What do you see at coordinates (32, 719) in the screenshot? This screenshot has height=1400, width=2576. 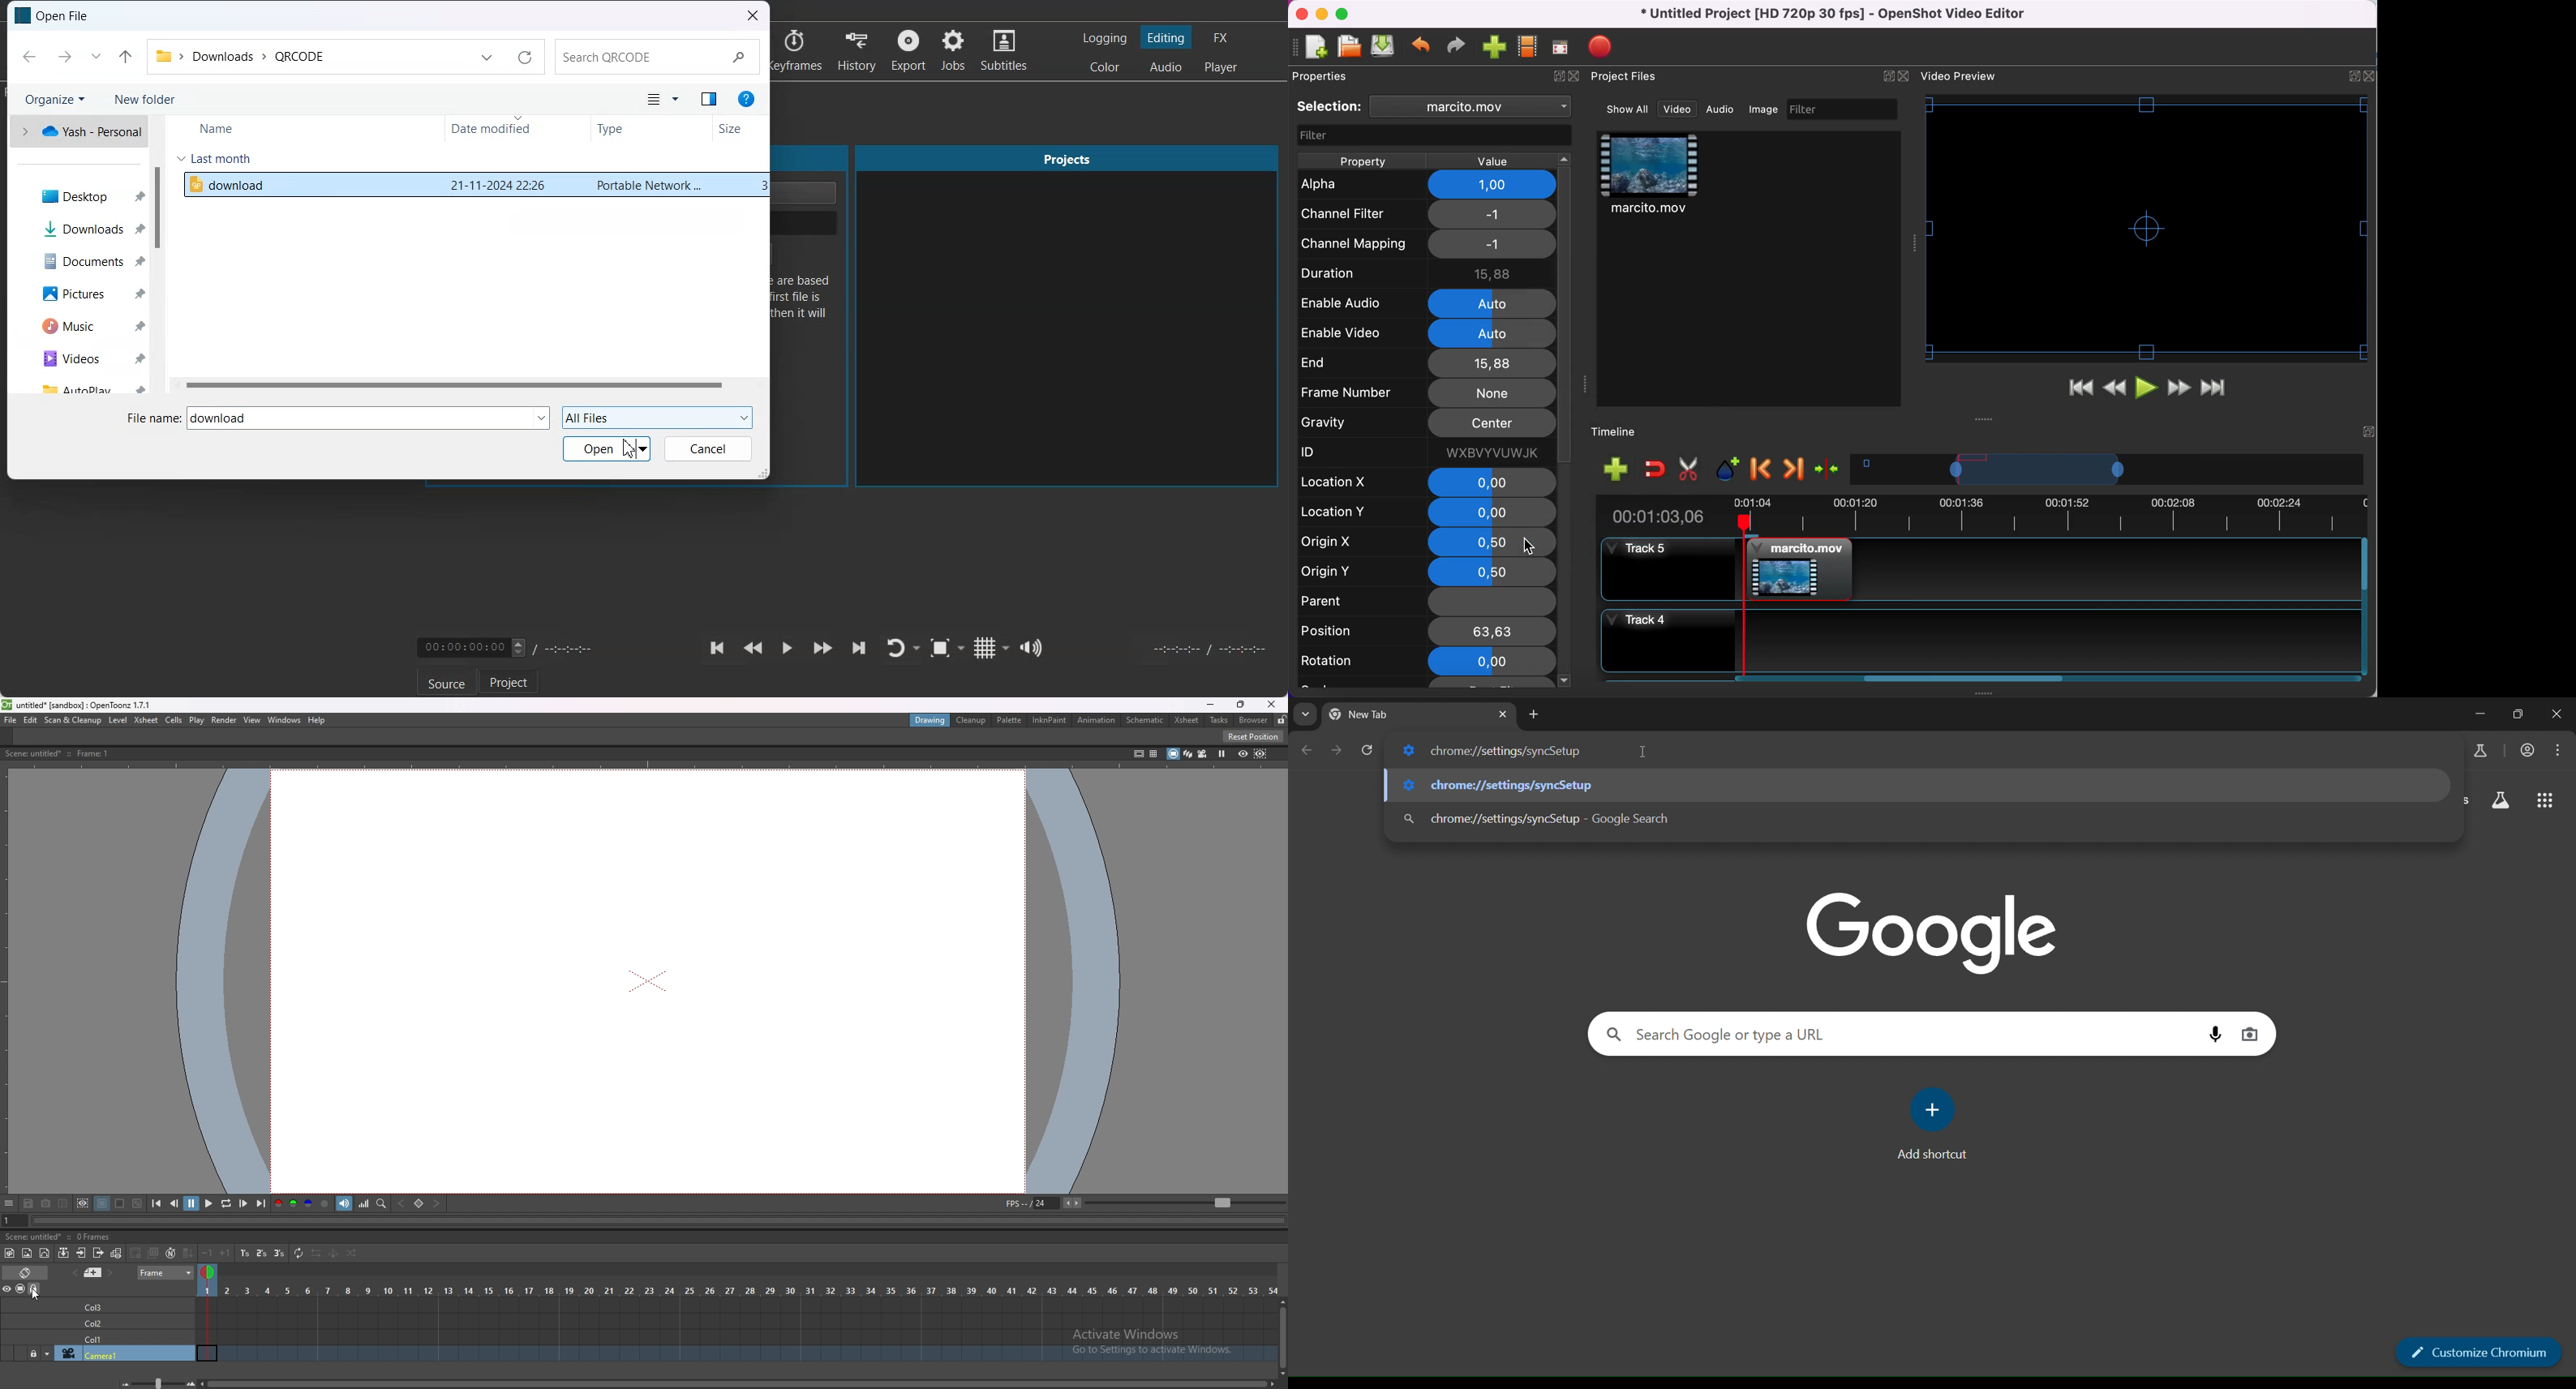 I see `edit` at bounding box center [32, 719].